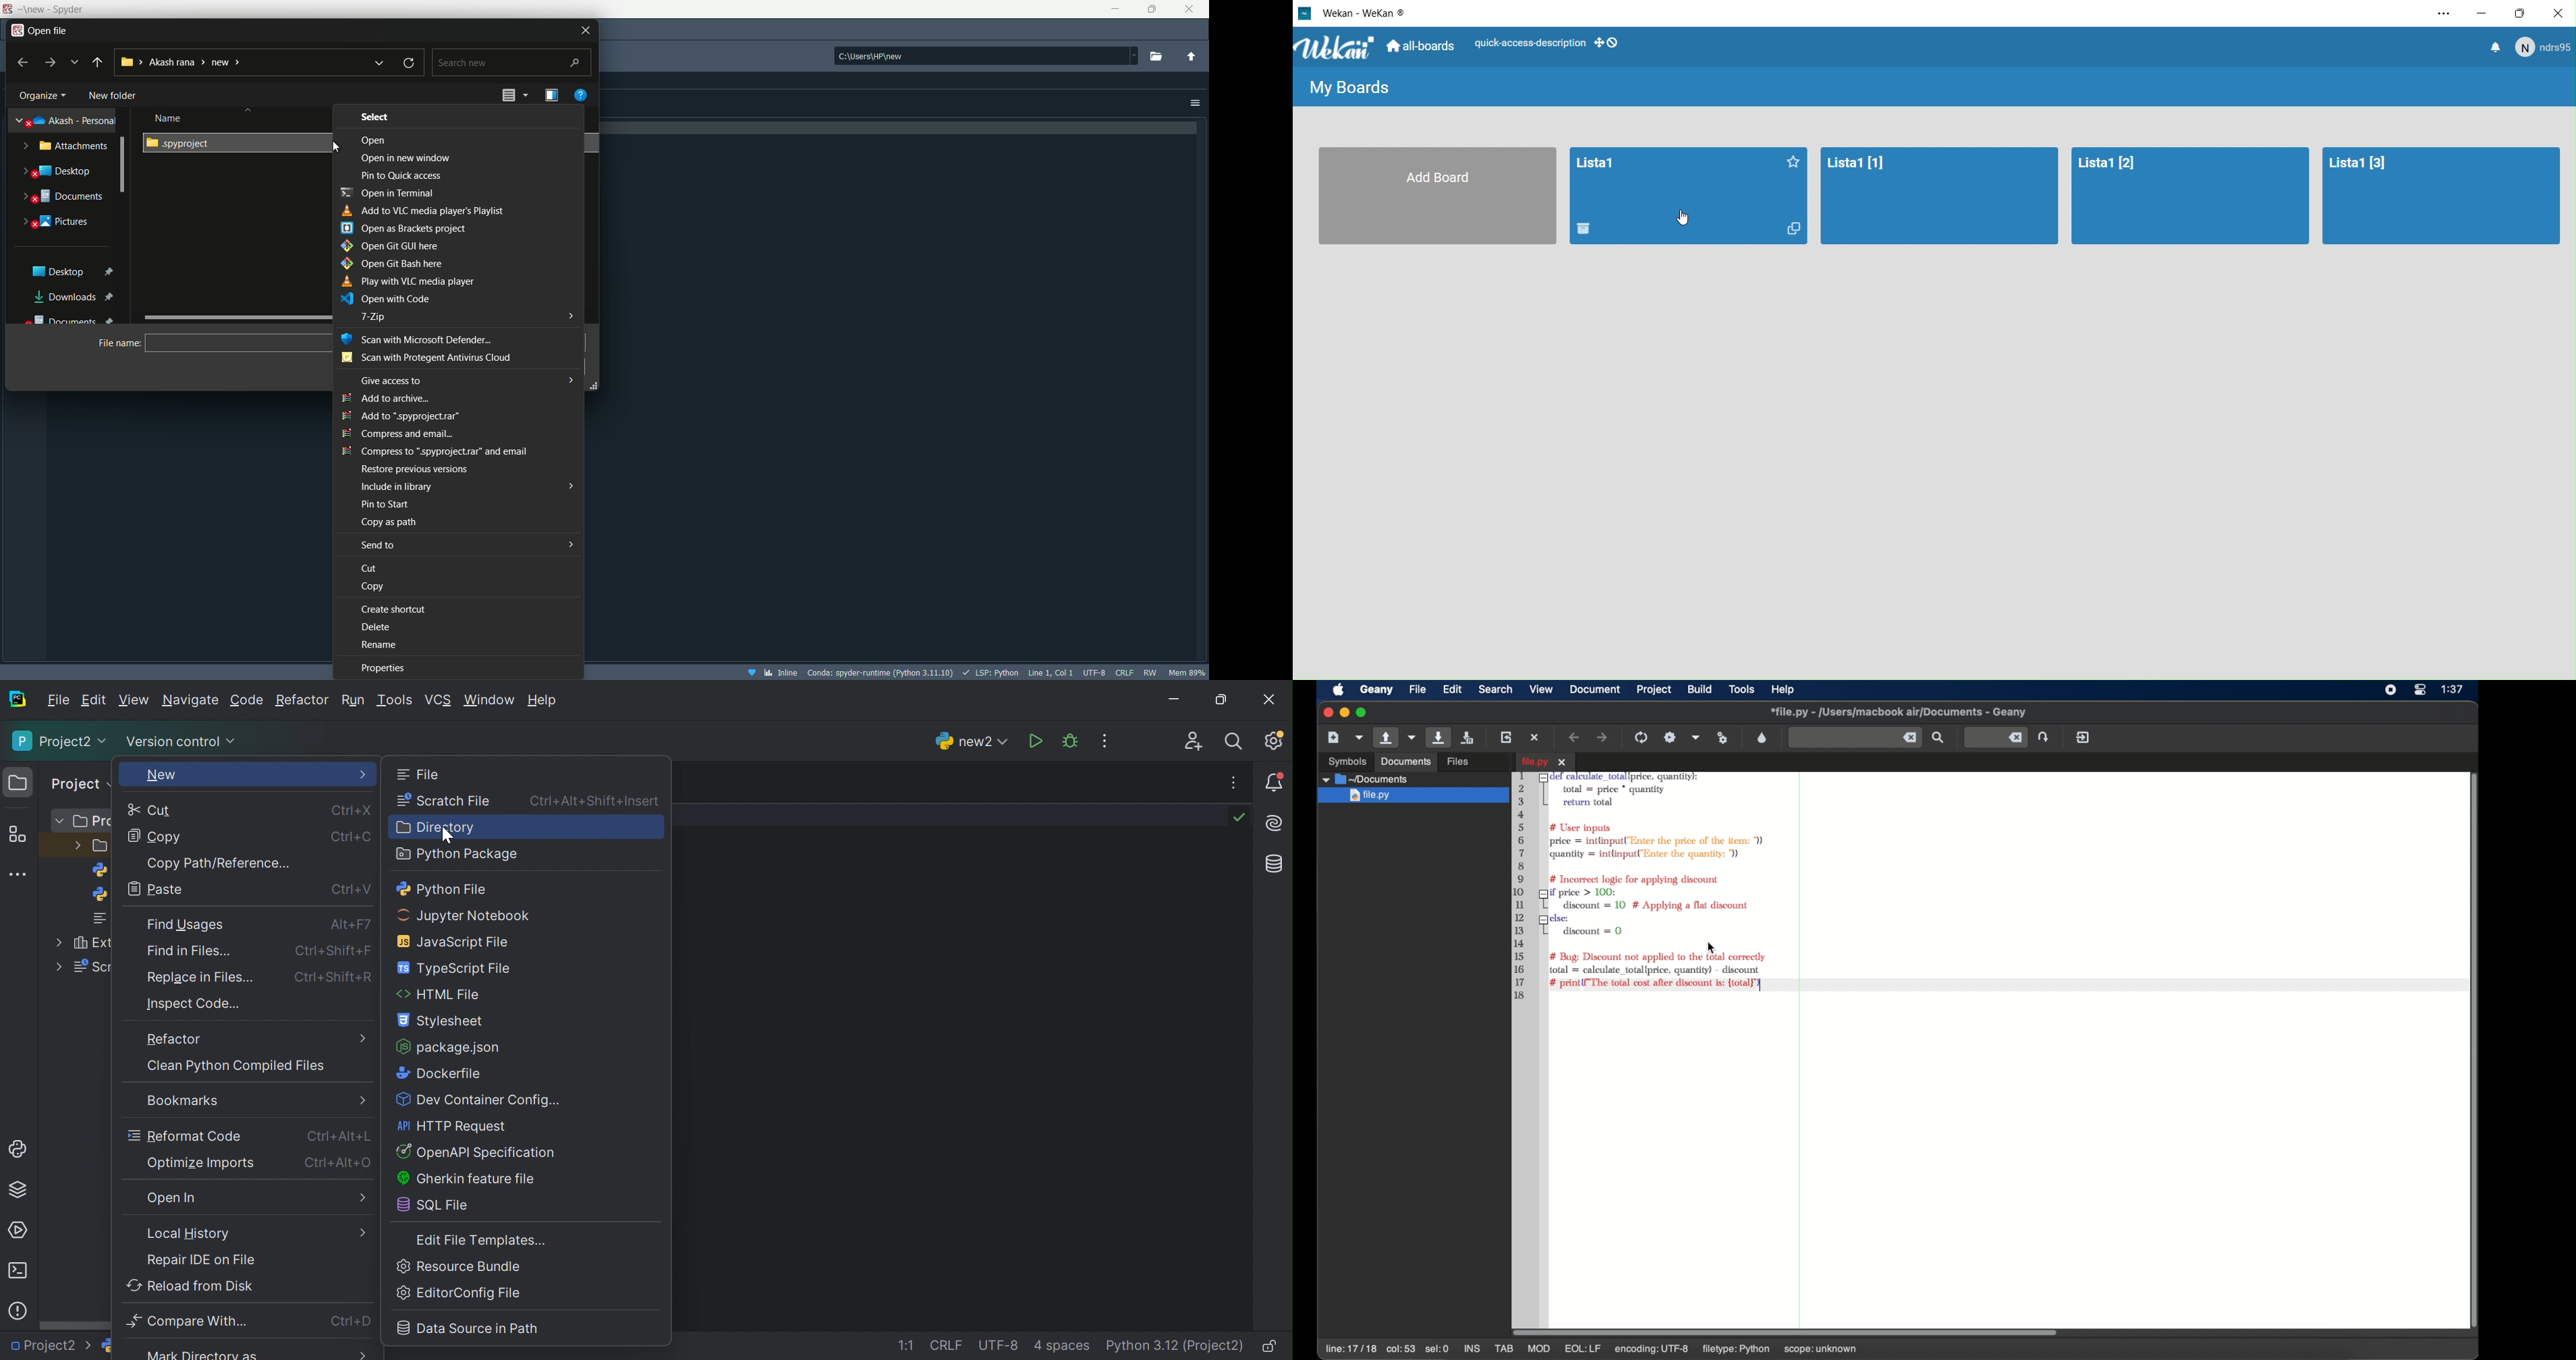 This screenshot has width=2576, height=1372. Describe the element at coordinates (2490, 47) in the screenshot. I see `Notifications` at that location.